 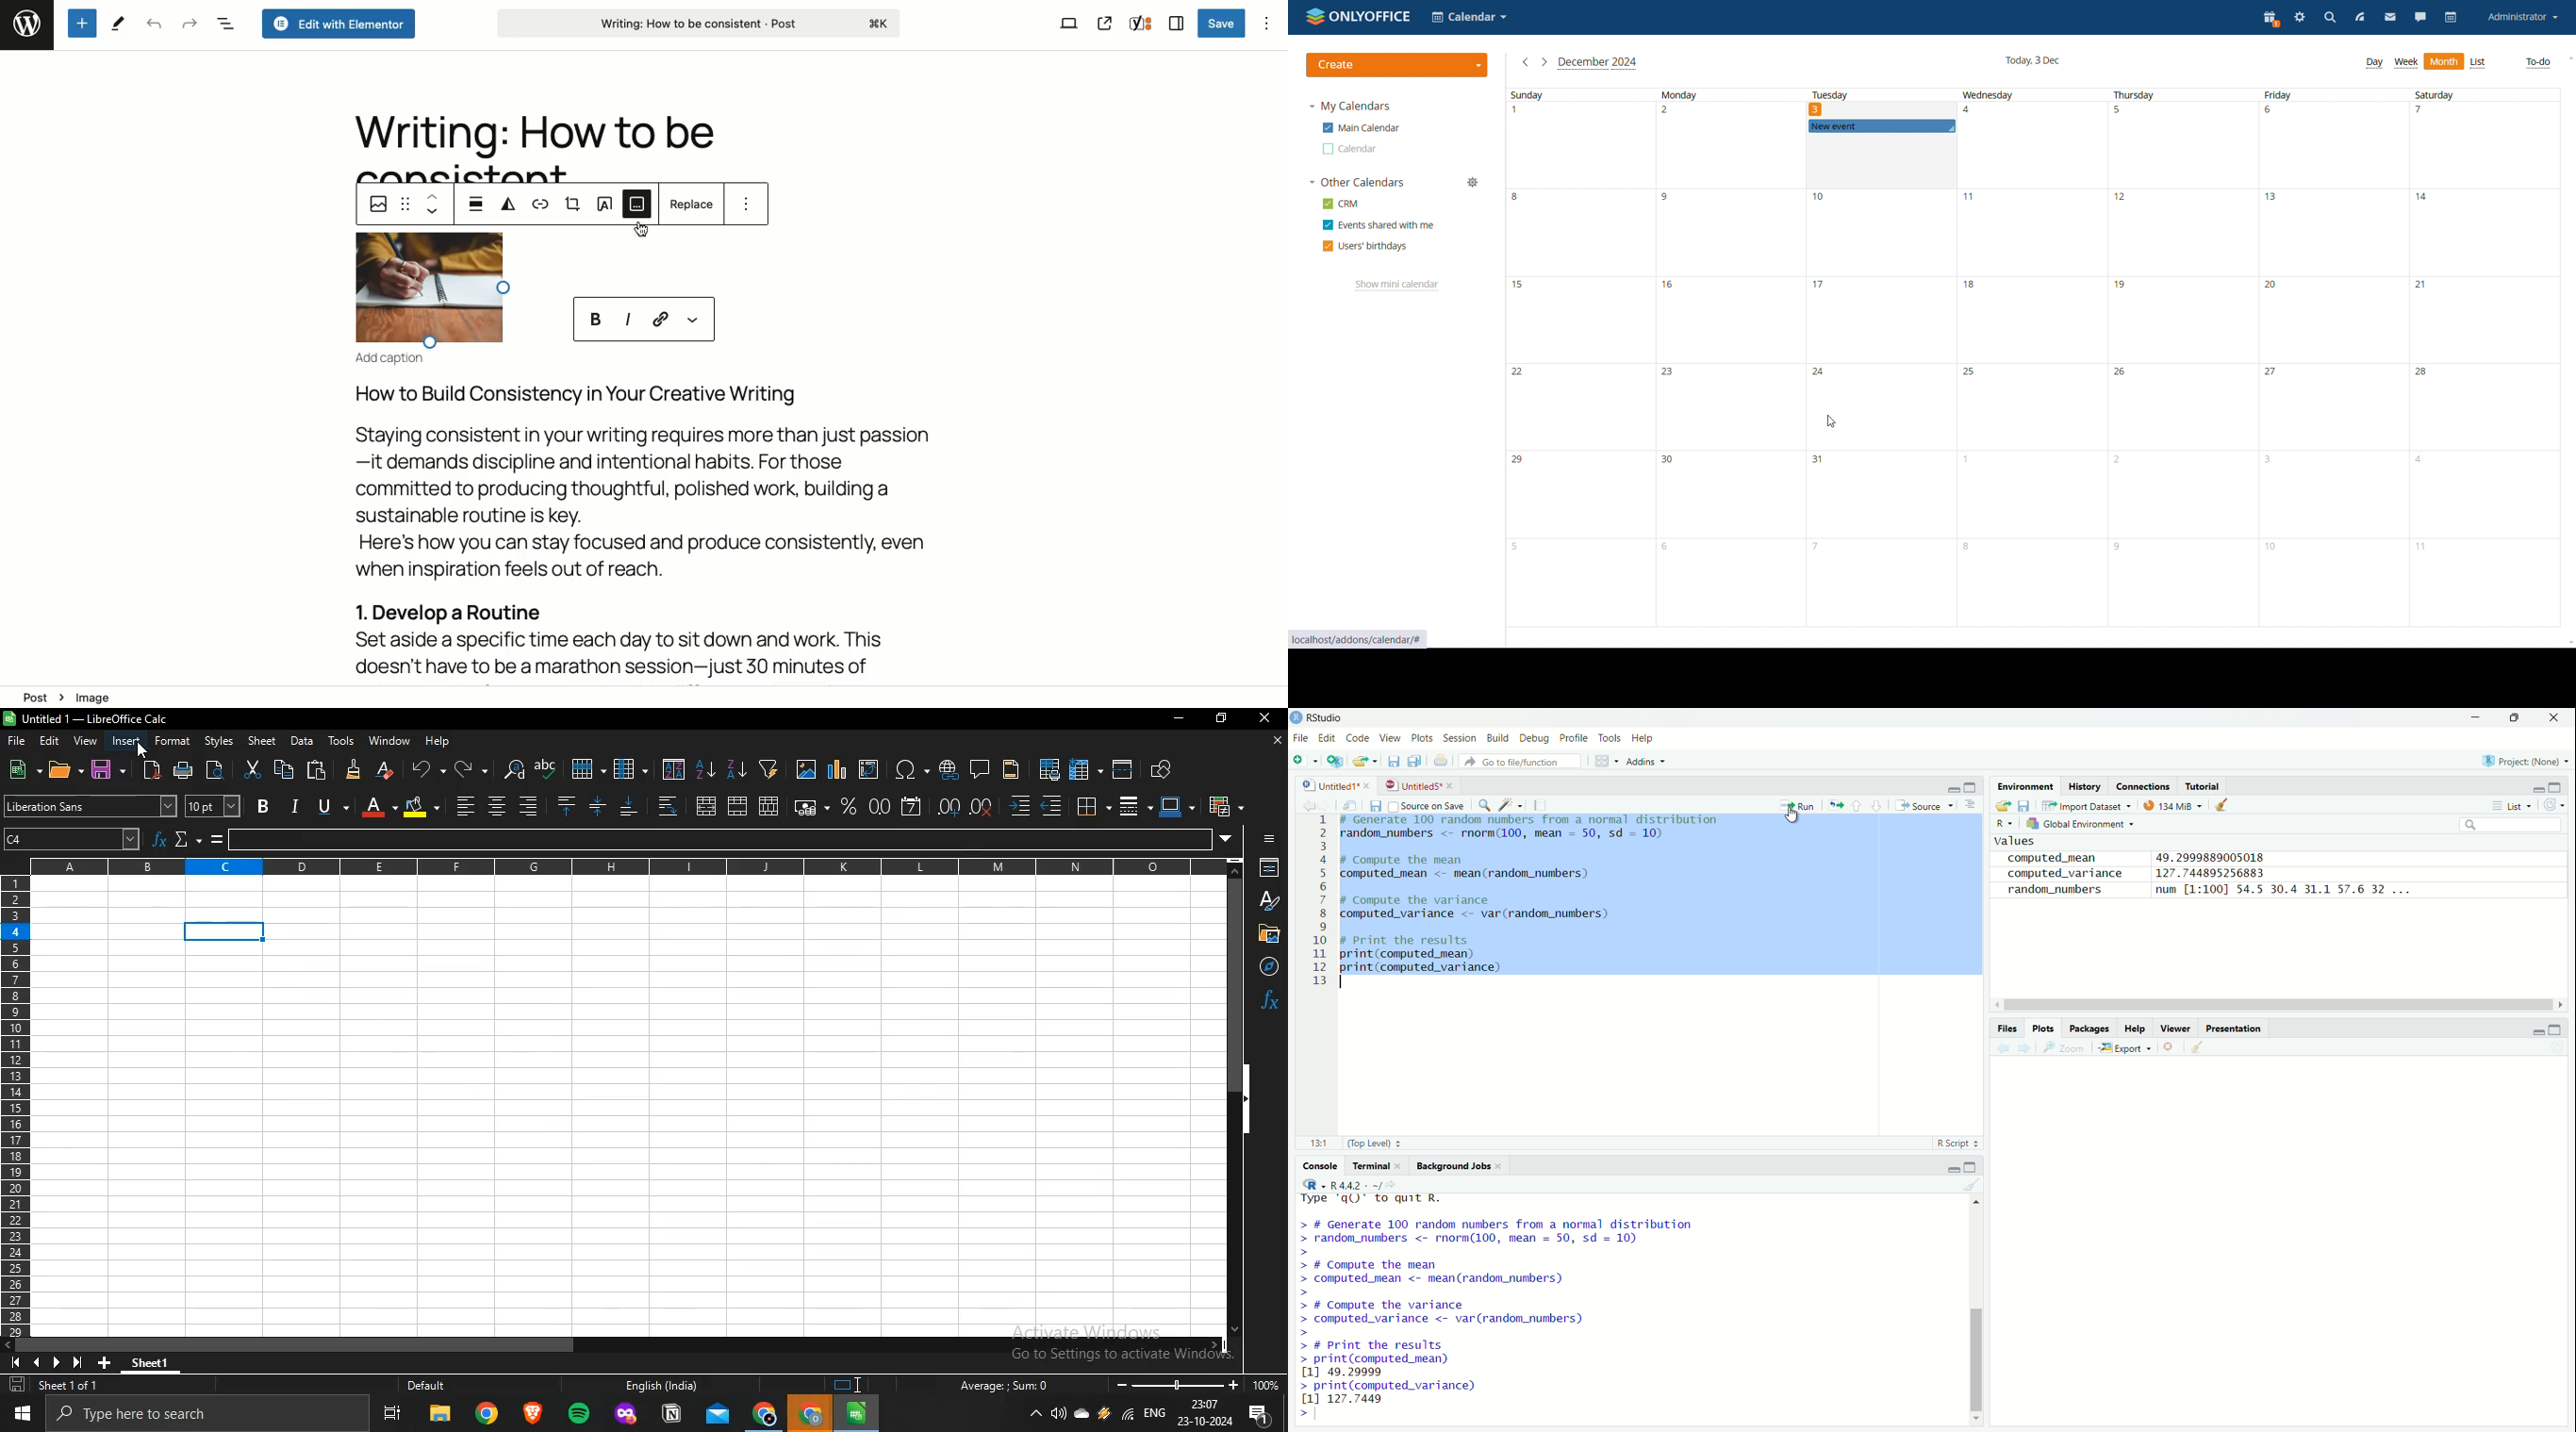 I want to click on Default, so click(x=446, y=1386).